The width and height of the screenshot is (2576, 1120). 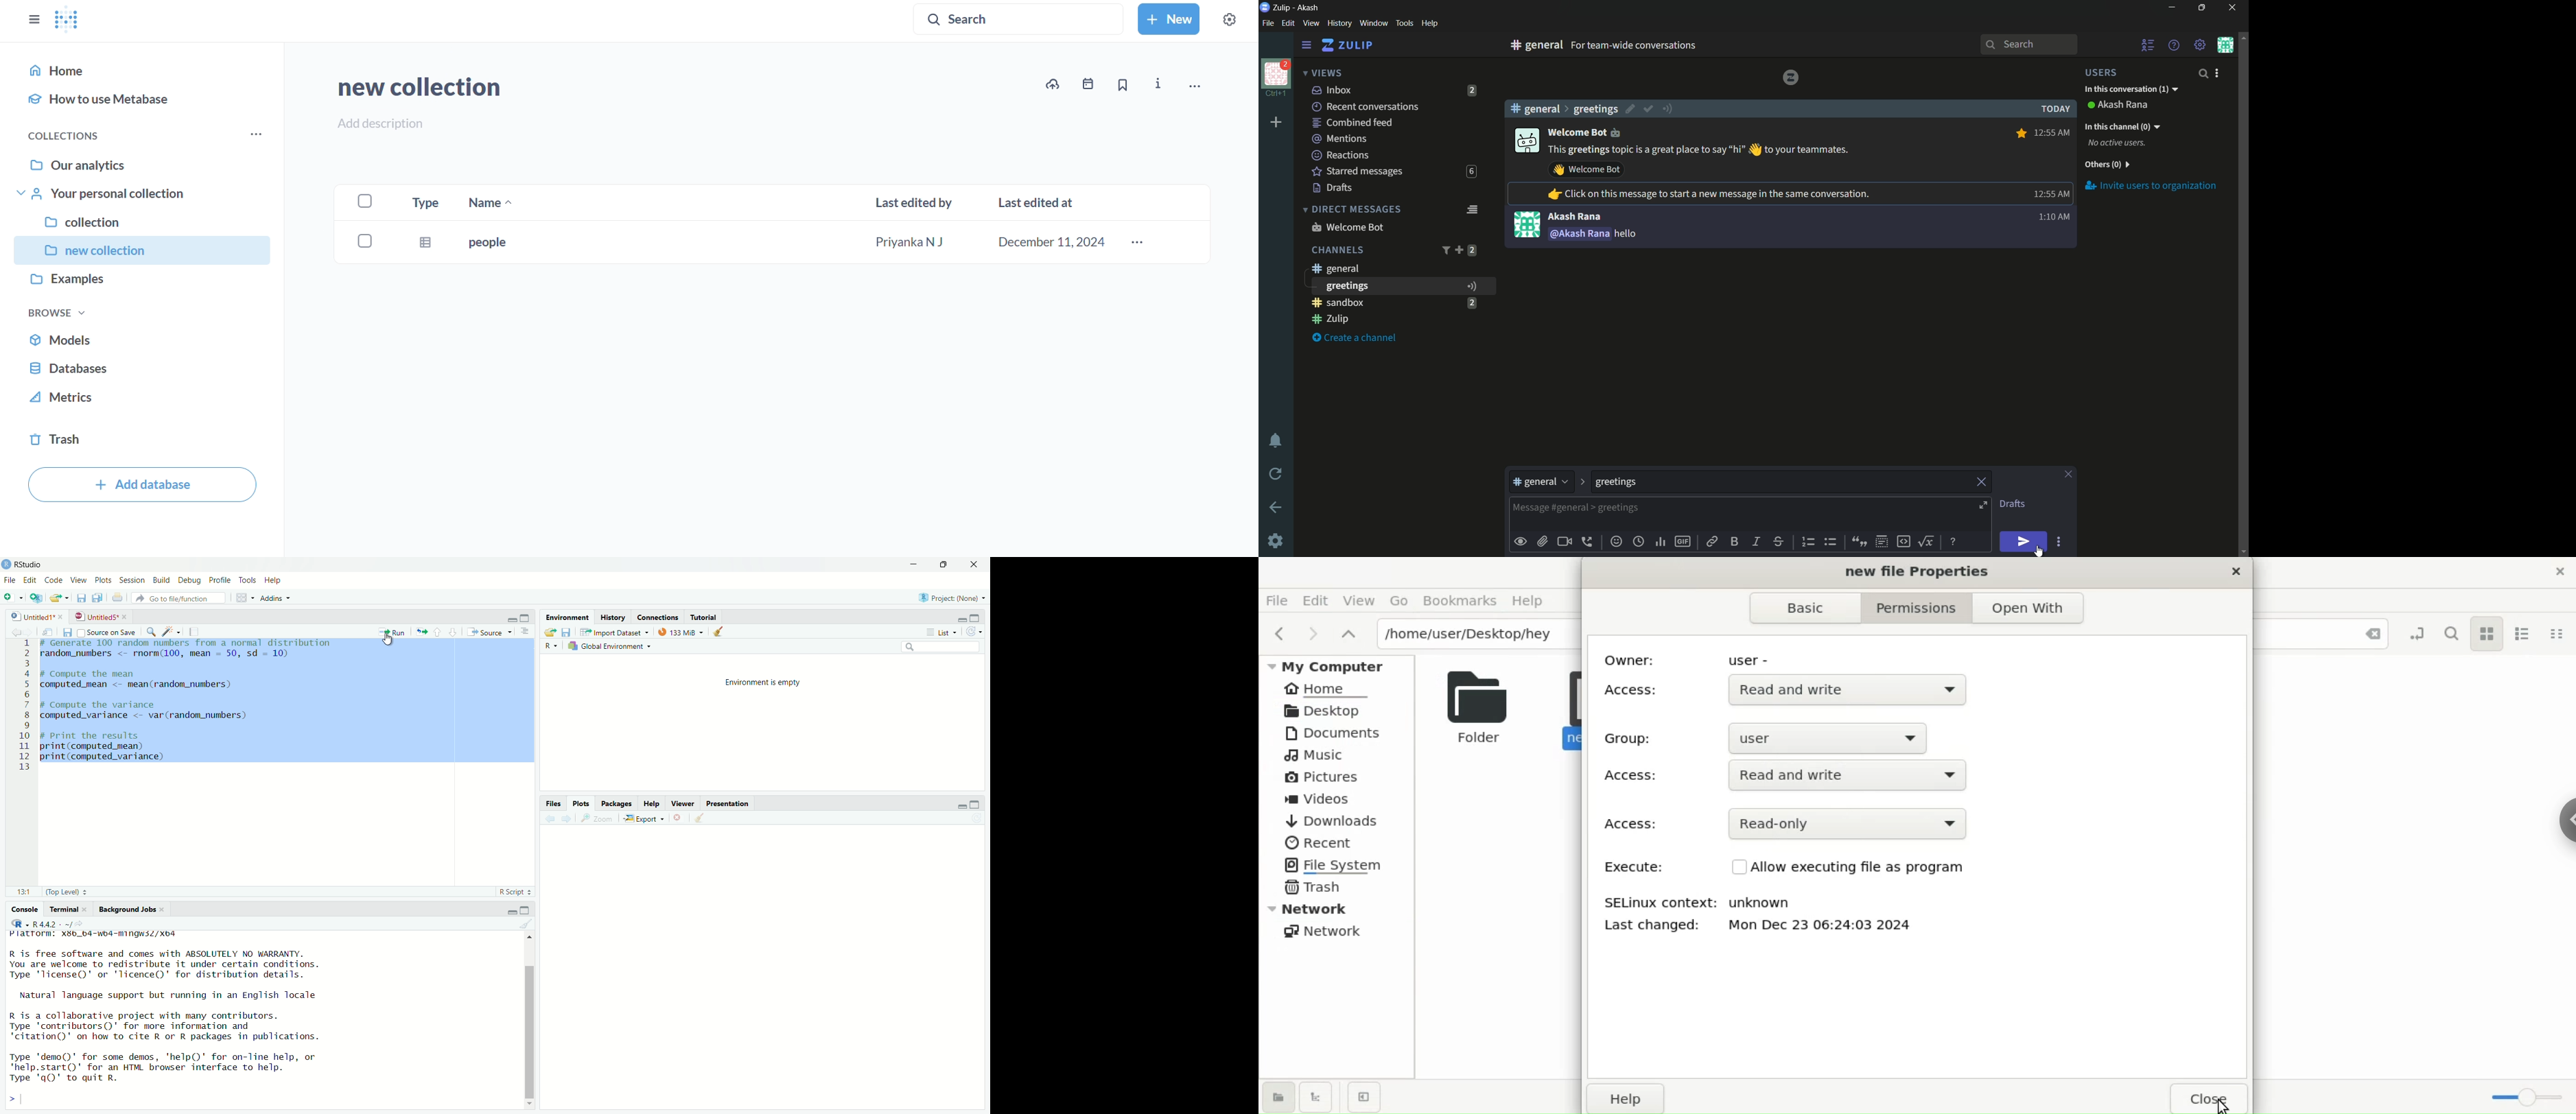 What do you see at coordinates (569, 820) in the screenshot?
I see `next plot` at bounding box center [569, 820].